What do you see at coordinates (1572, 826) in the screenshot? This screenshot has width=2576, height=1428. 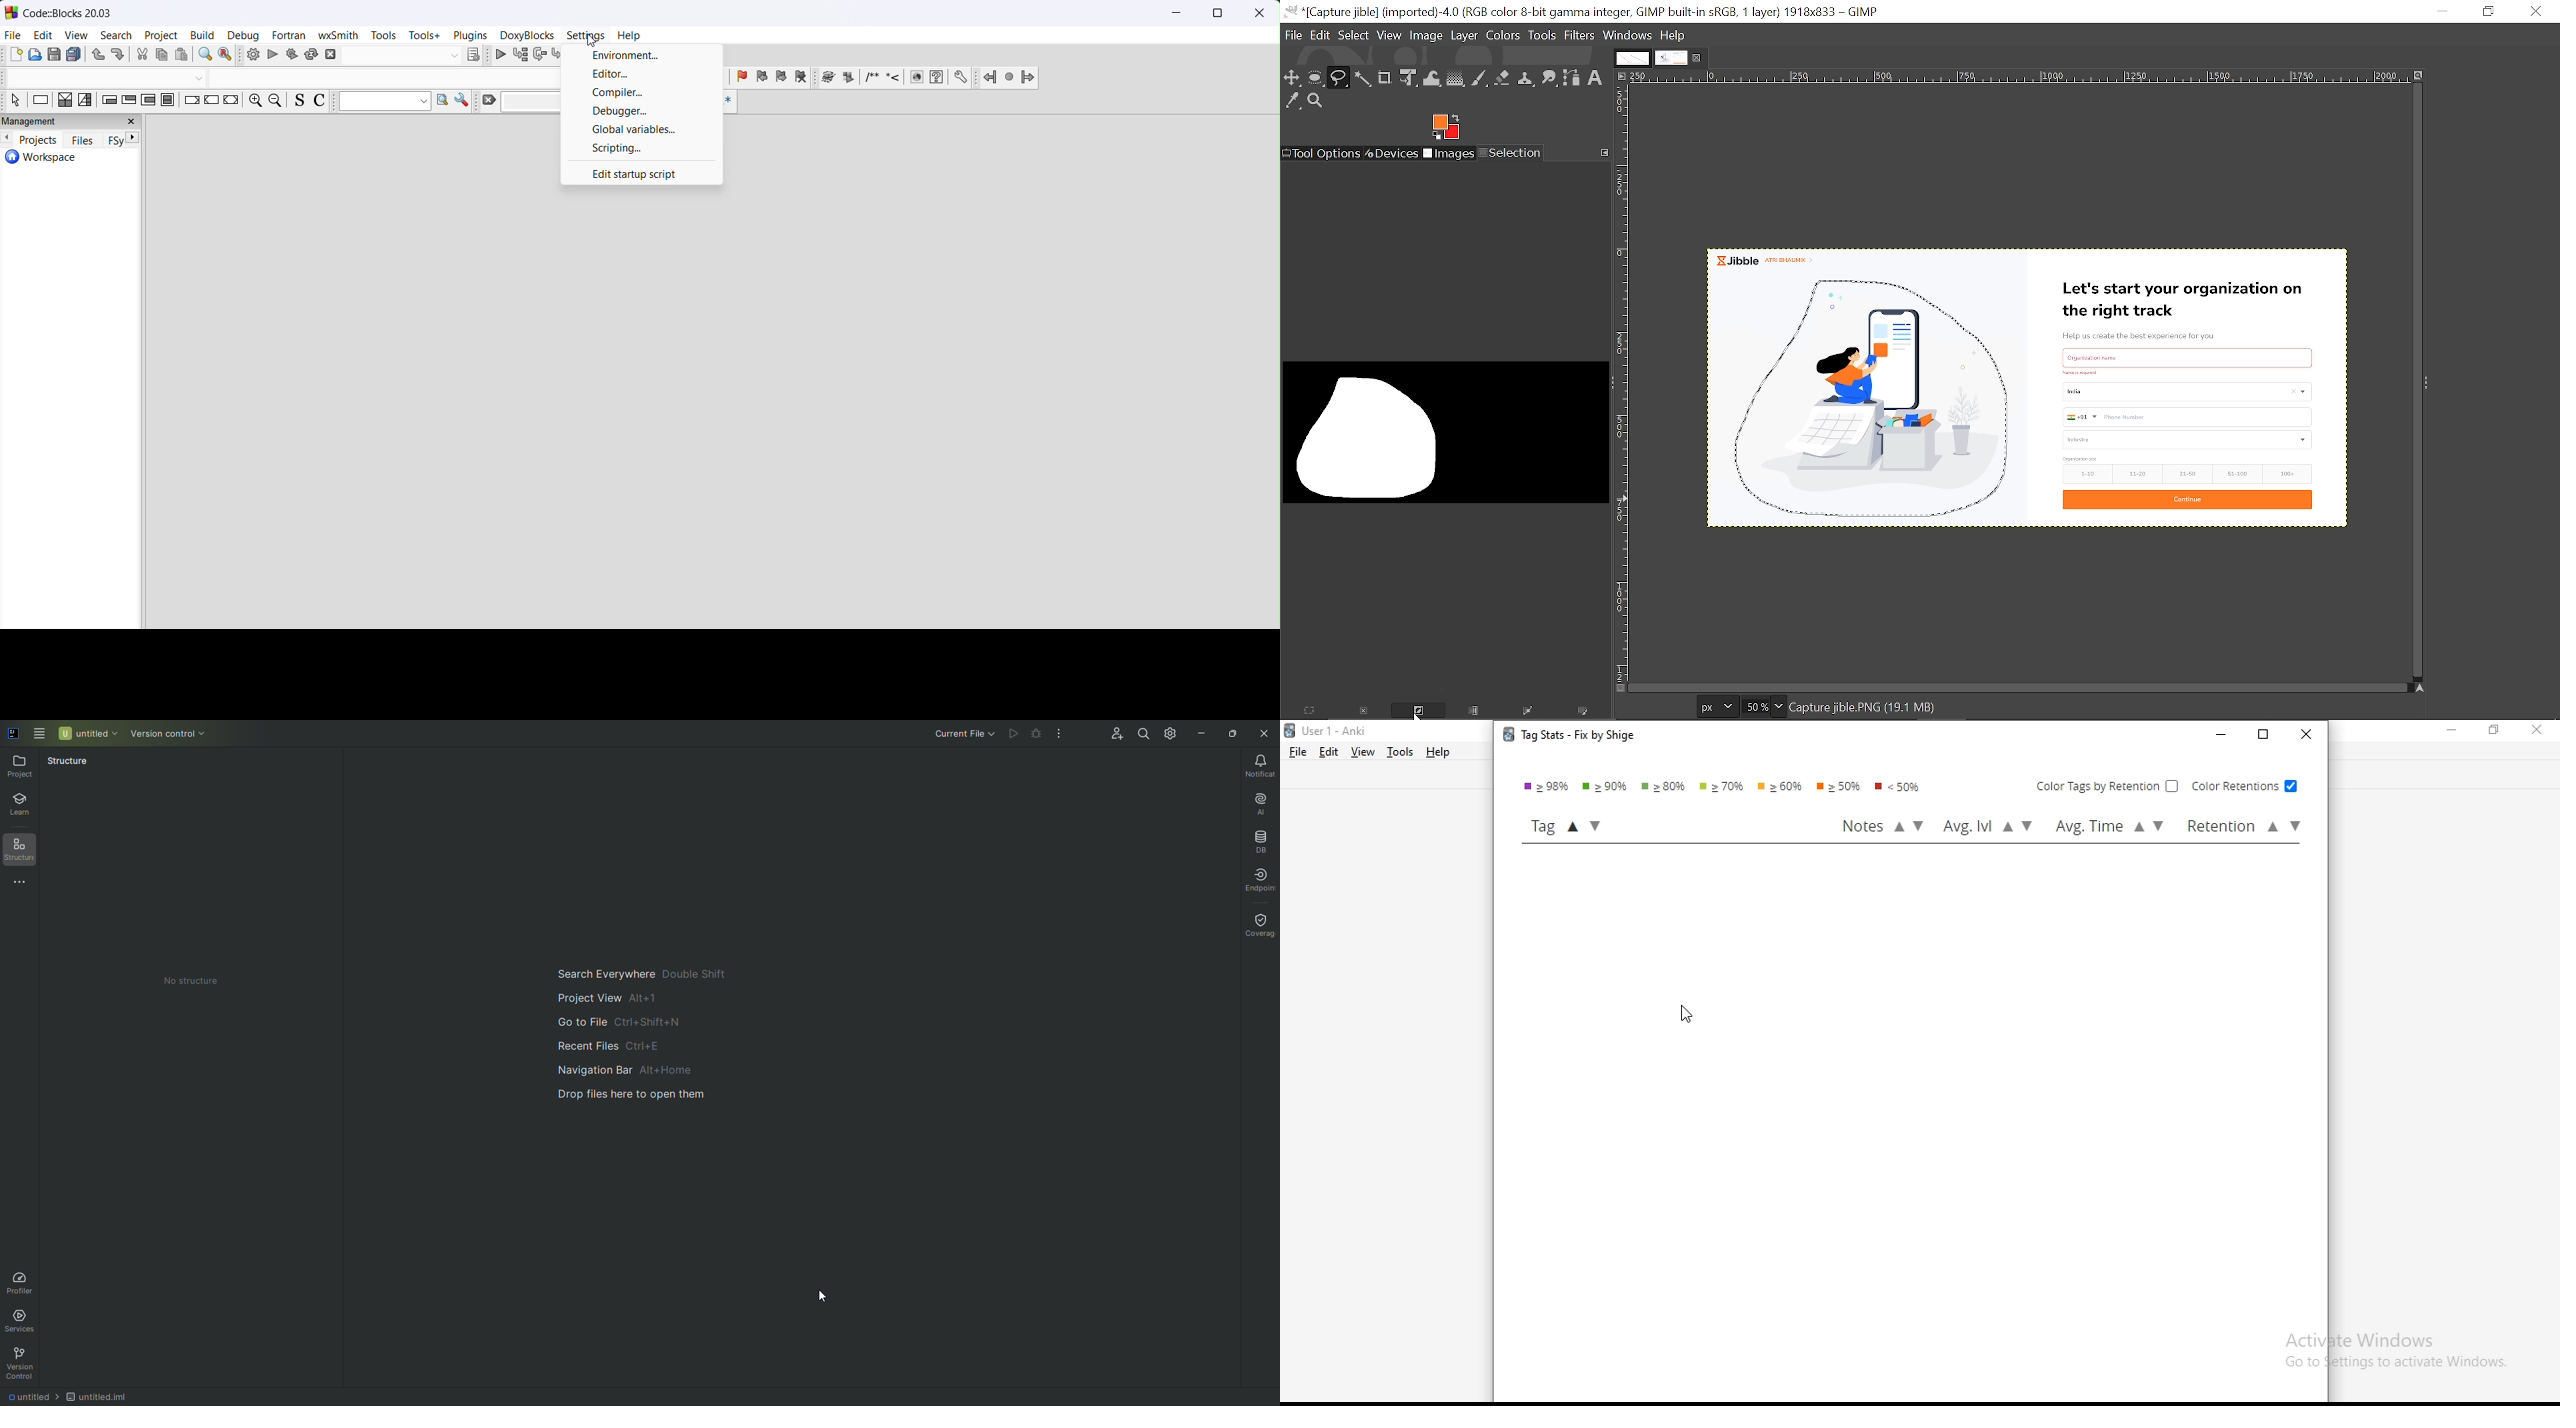 I see `tag` at bounding box center [1572, 826].